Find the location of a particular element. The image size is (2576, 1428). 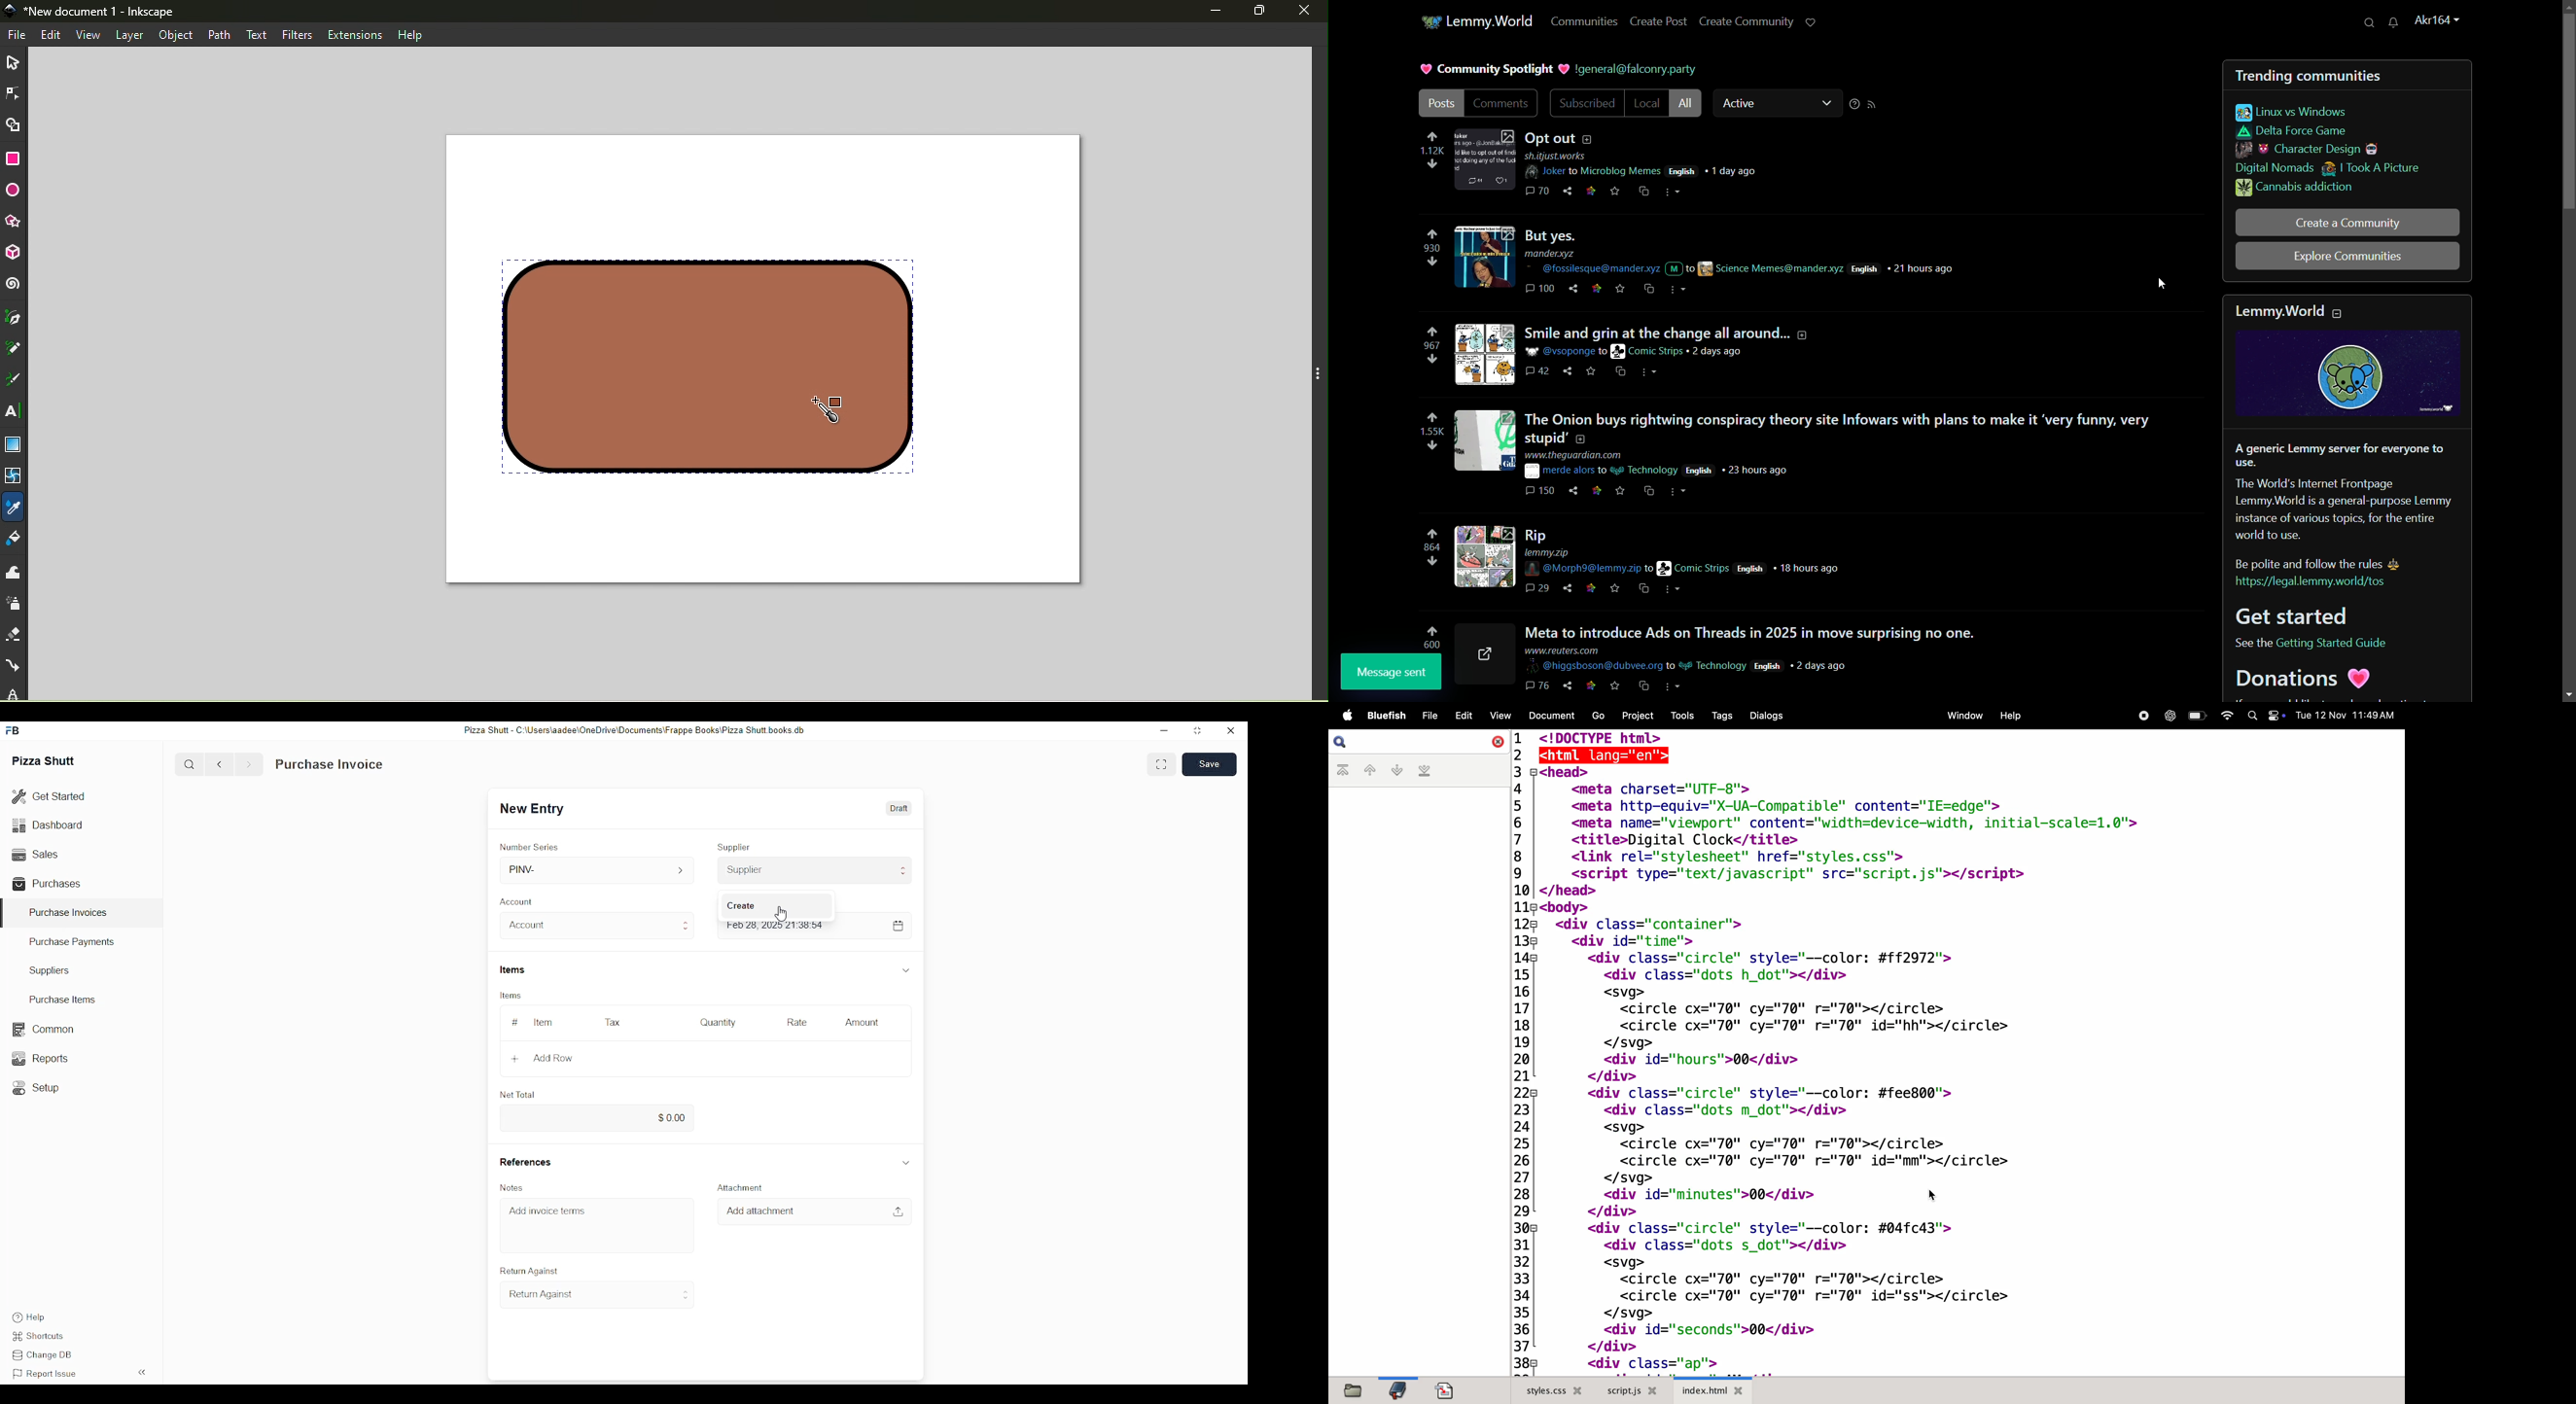

Text tool is located at coordinates (15, 412).